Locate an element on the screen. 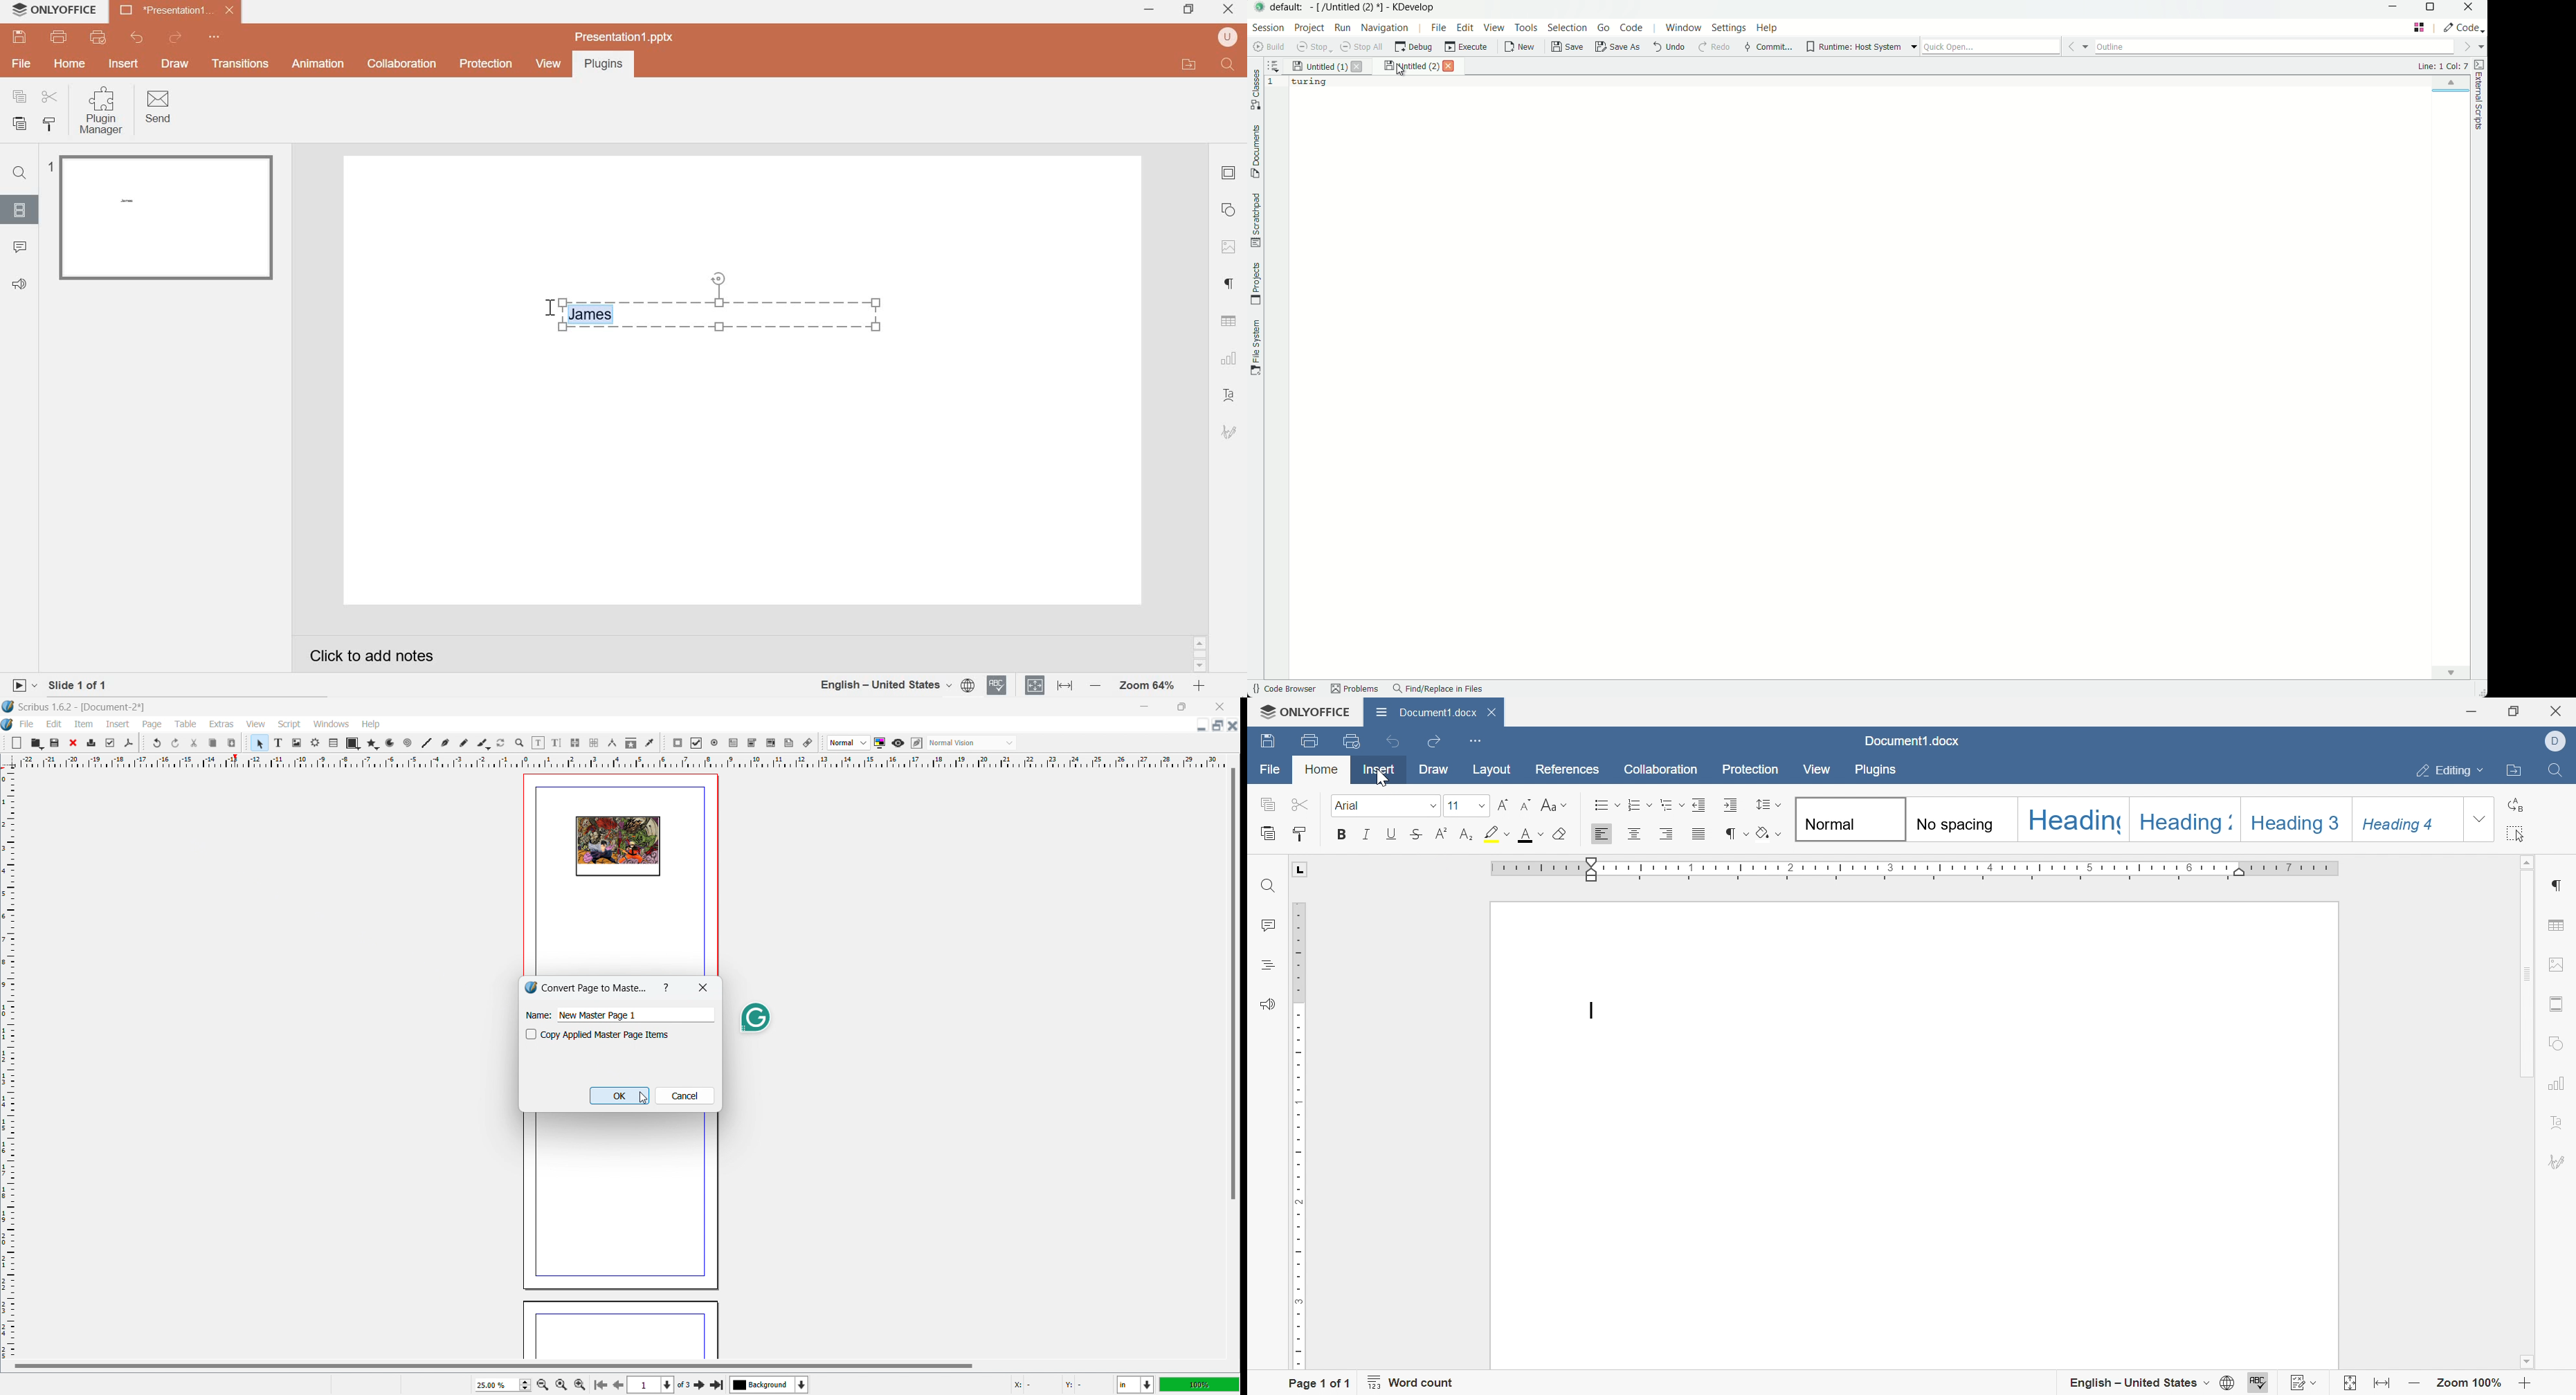 The height and width of the screenshot is (1400, 2576). next page is located at coordinates (700, 1384).